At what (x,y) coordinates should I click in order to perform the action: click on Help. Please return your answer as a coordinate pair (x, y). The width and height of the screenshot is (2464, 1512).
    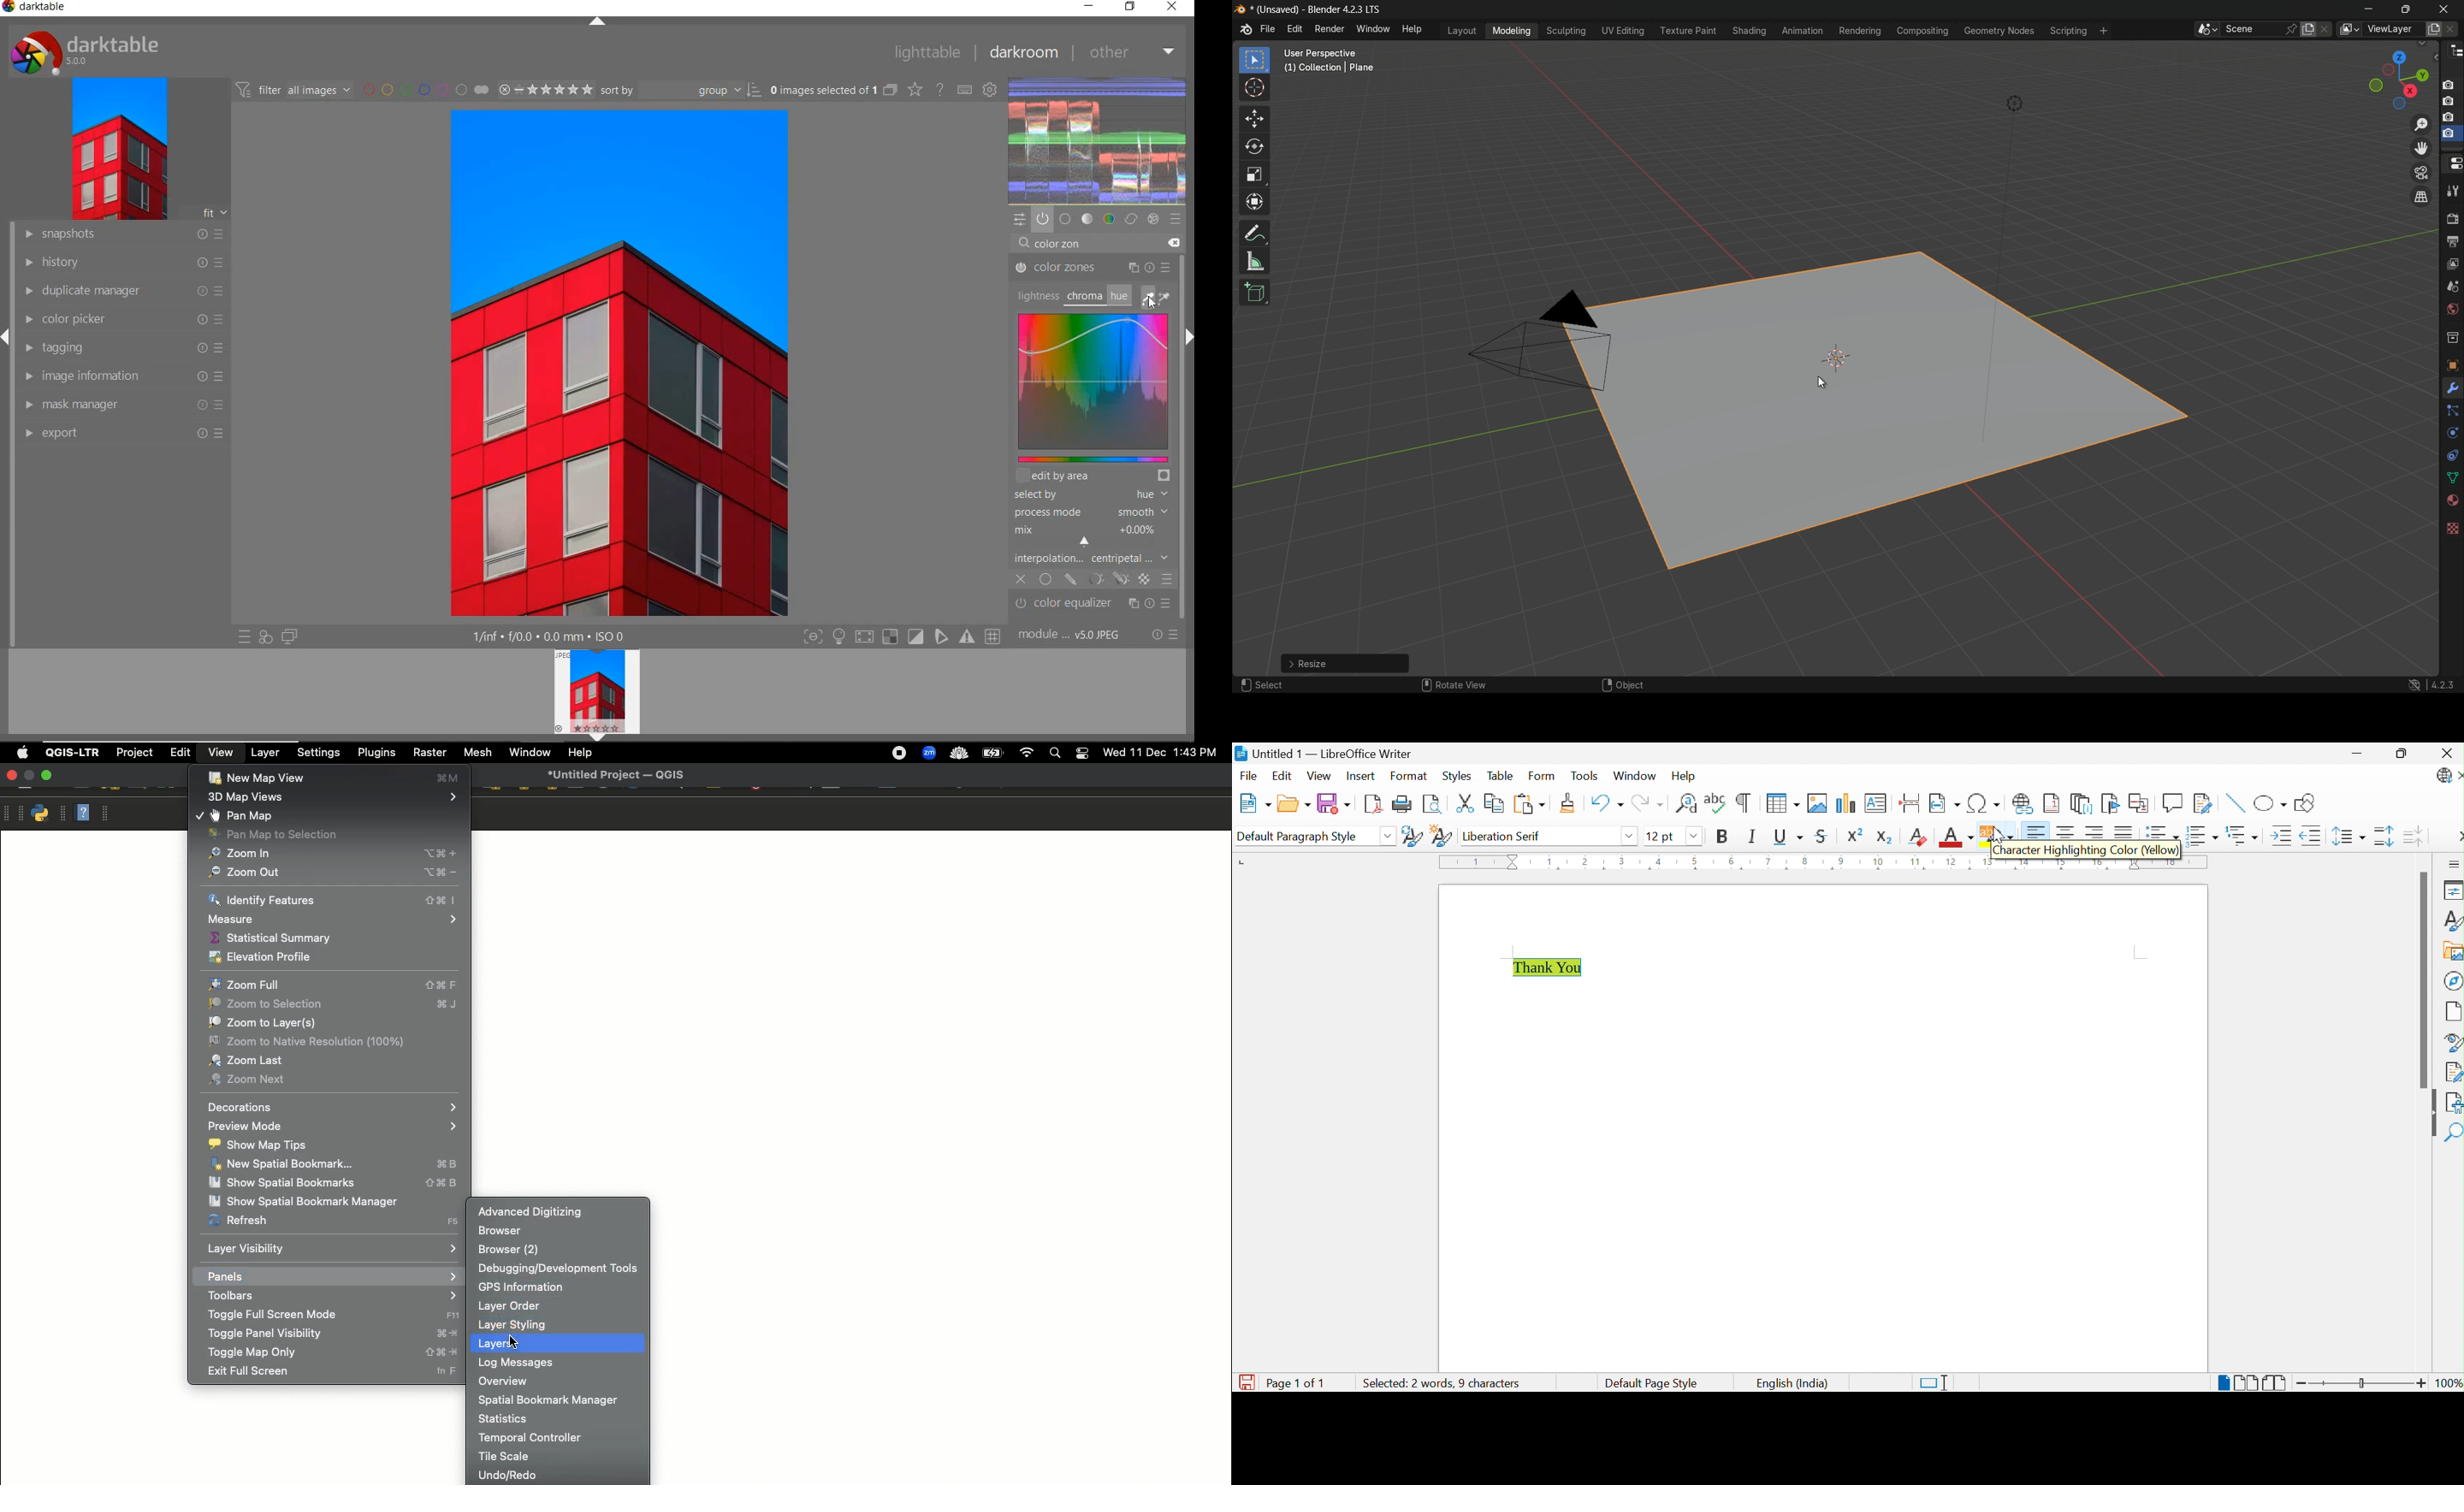
    Looking at the image, I should click on (1683, 777).